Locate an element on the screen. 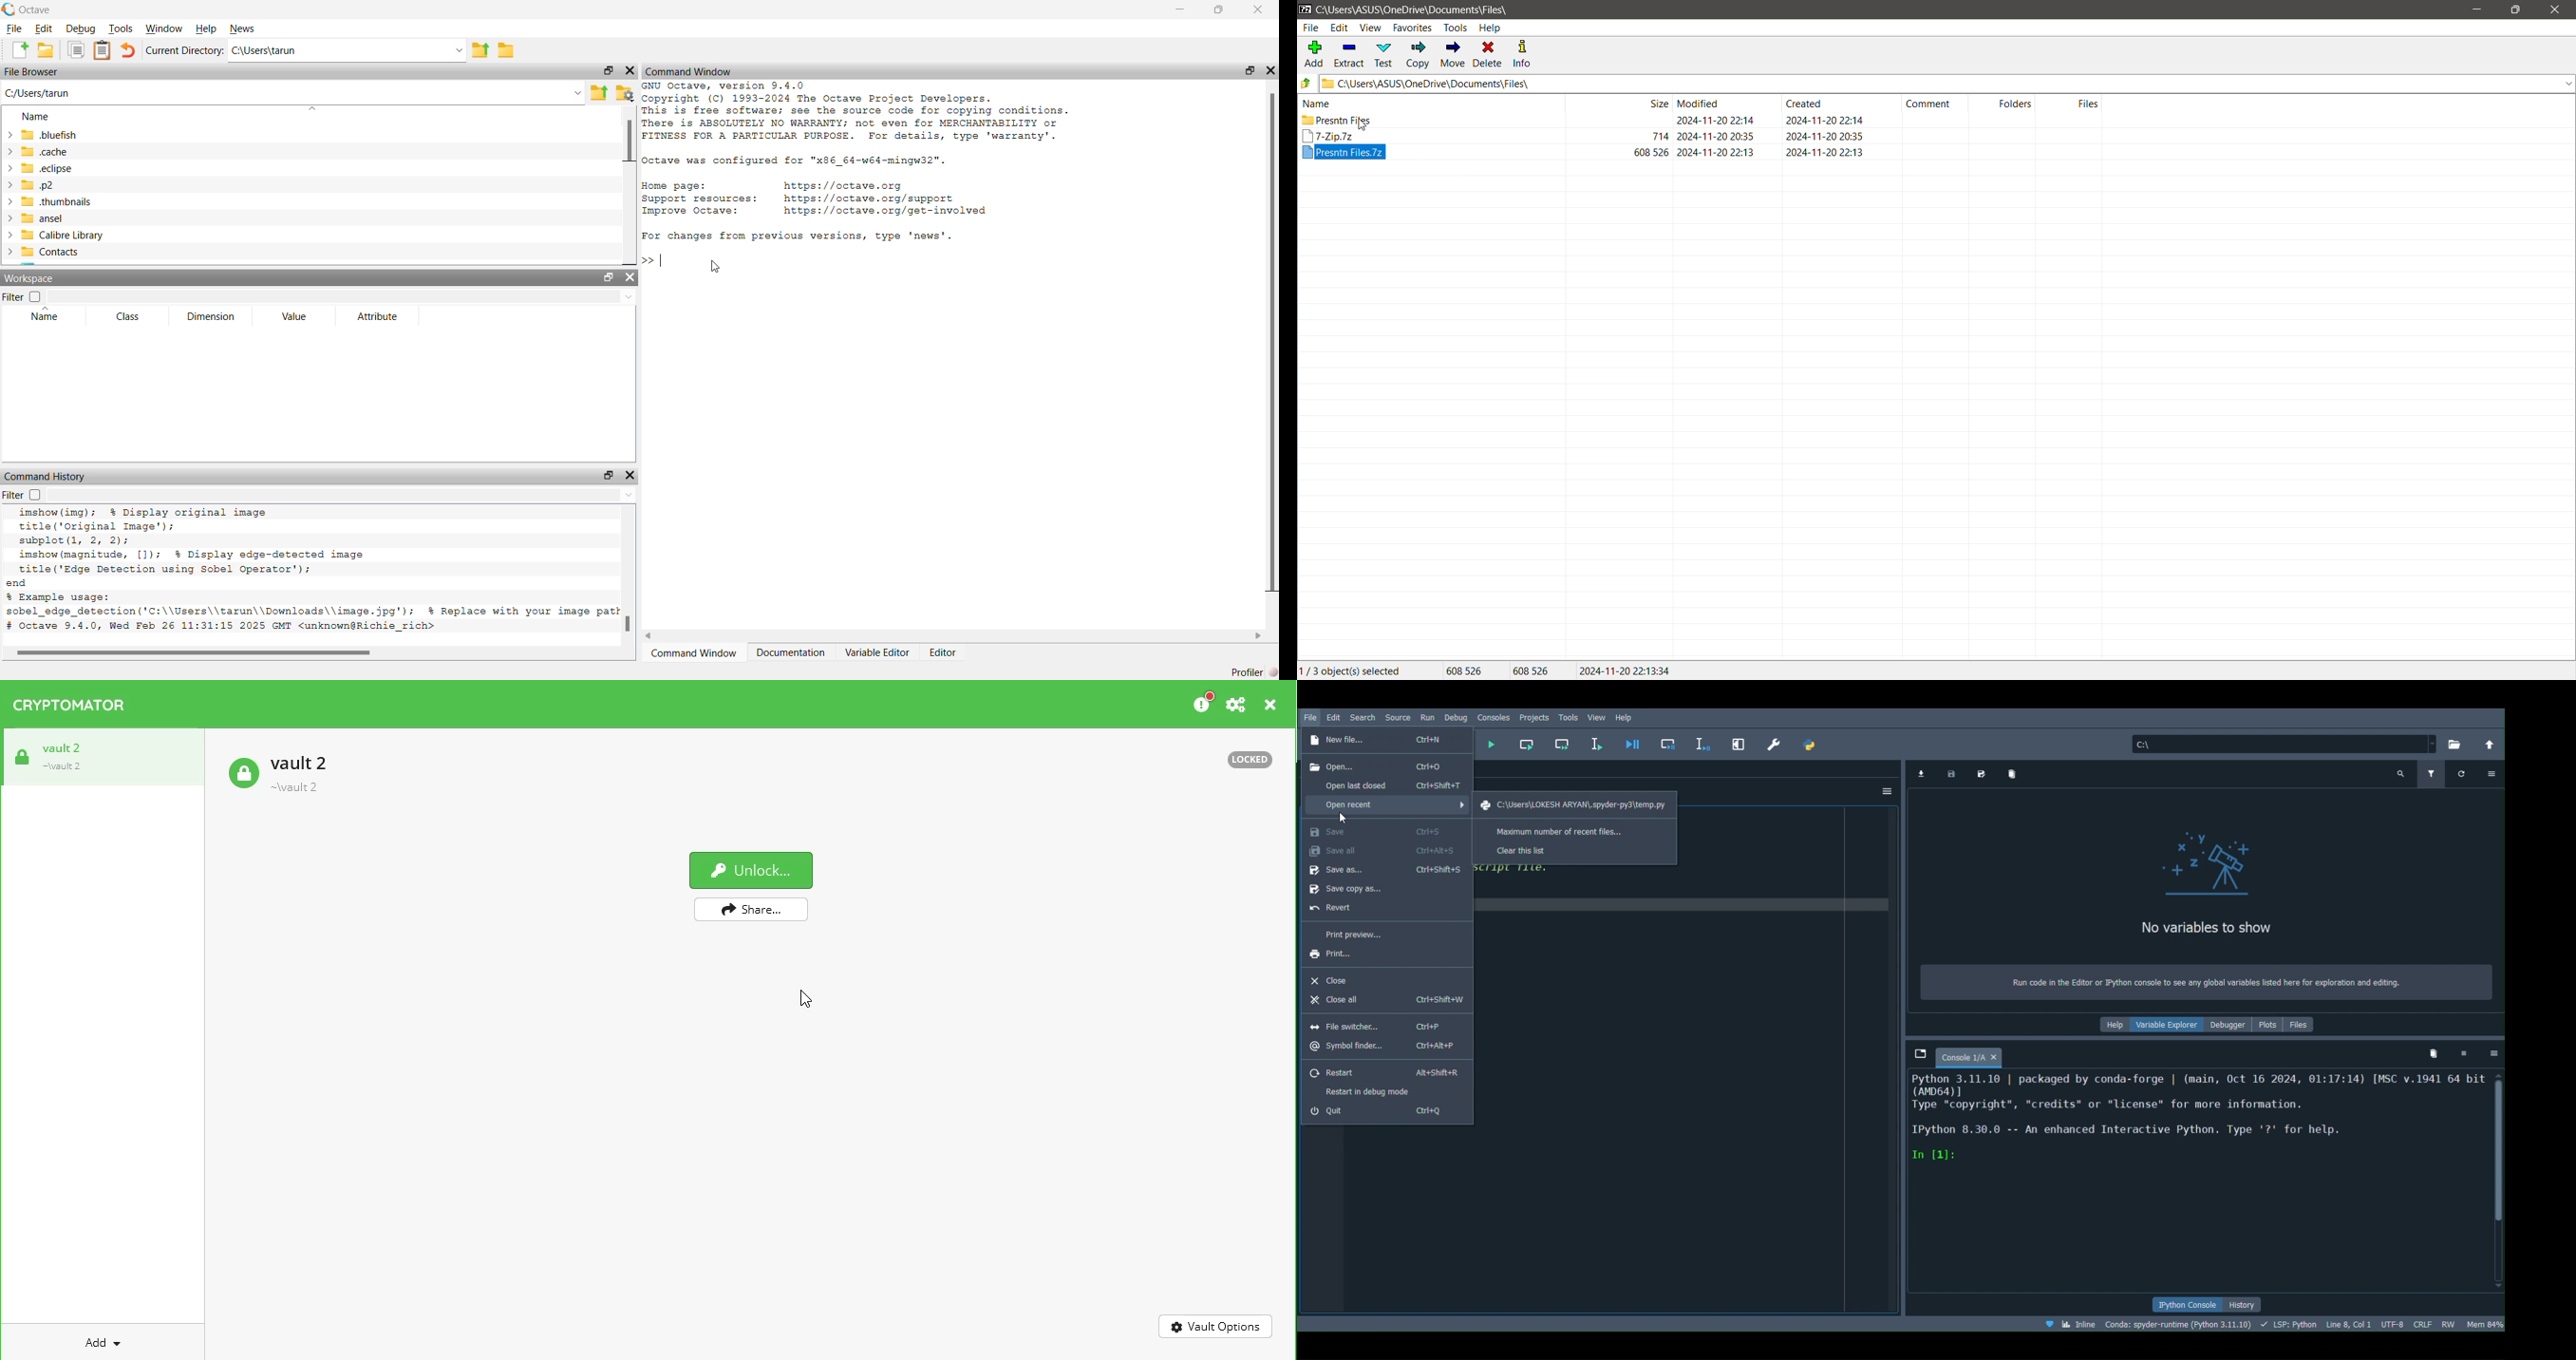 This screenshot has width=2576, height=1372. Maximize current pane (Ctrl + Alt + Shift + M) is located at coordinates (1736, 742).